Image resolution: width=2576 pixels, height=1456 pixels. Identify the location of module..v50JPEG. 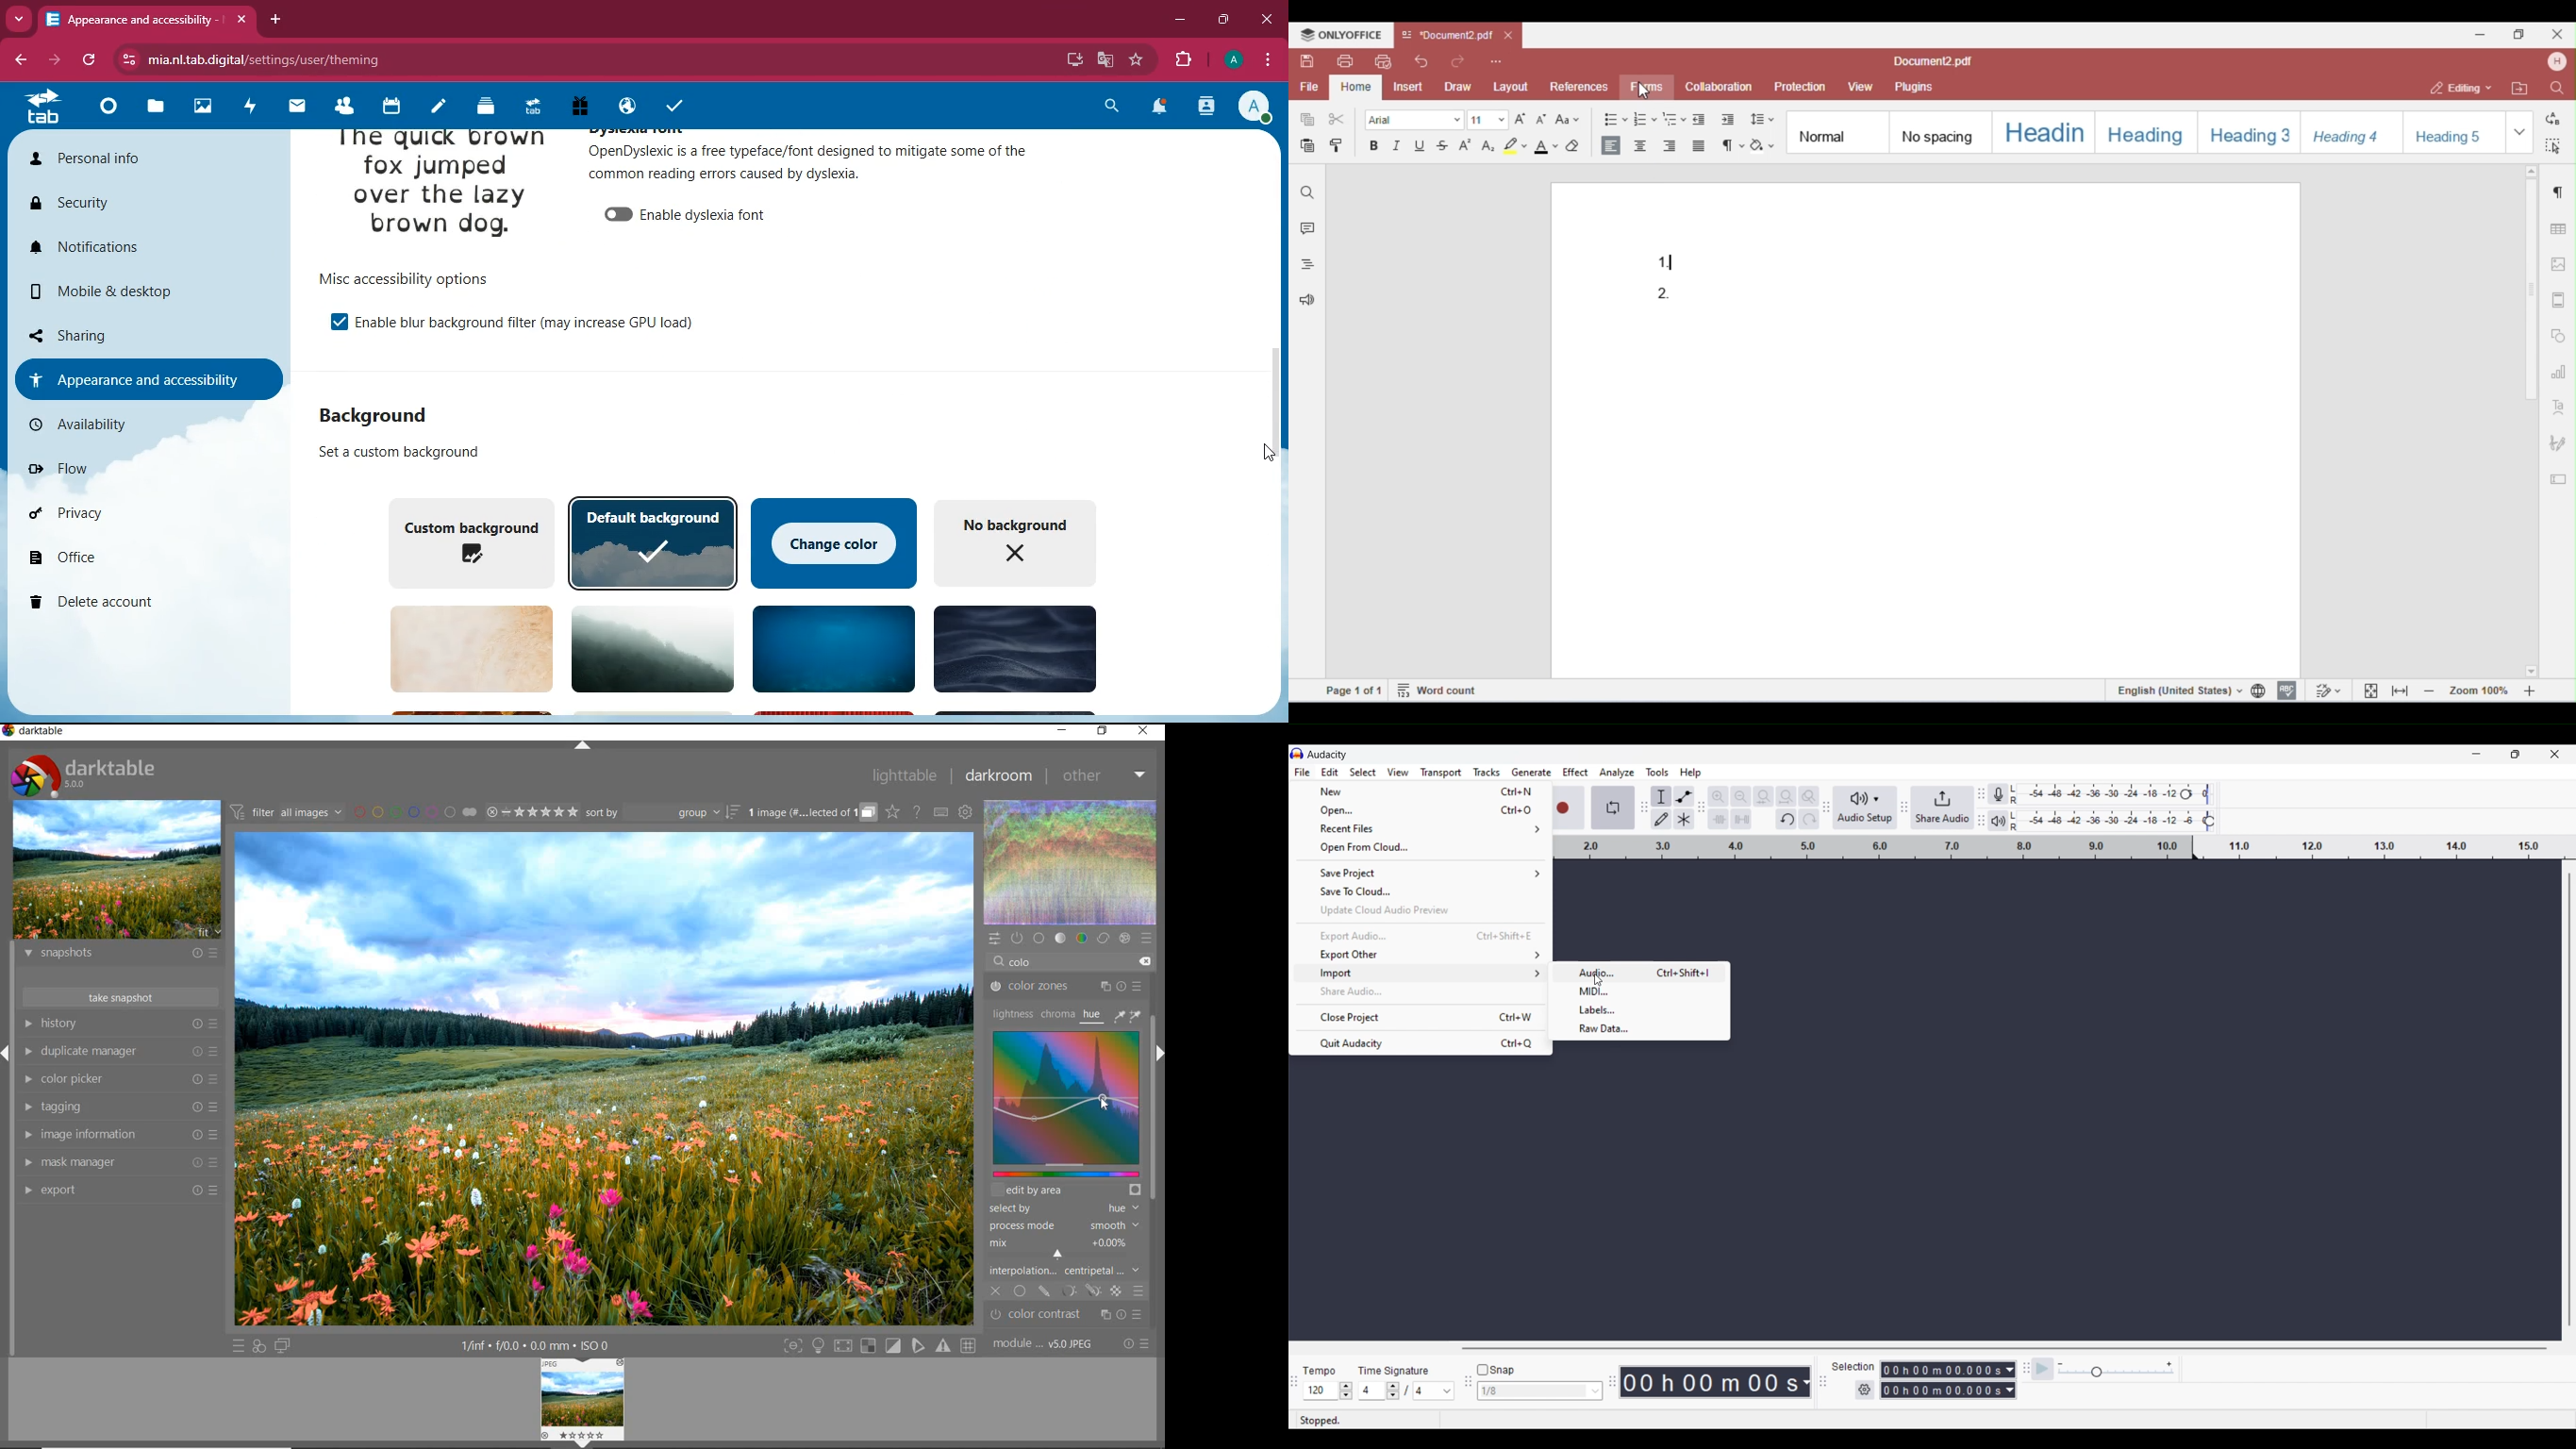
(1047, 1344).